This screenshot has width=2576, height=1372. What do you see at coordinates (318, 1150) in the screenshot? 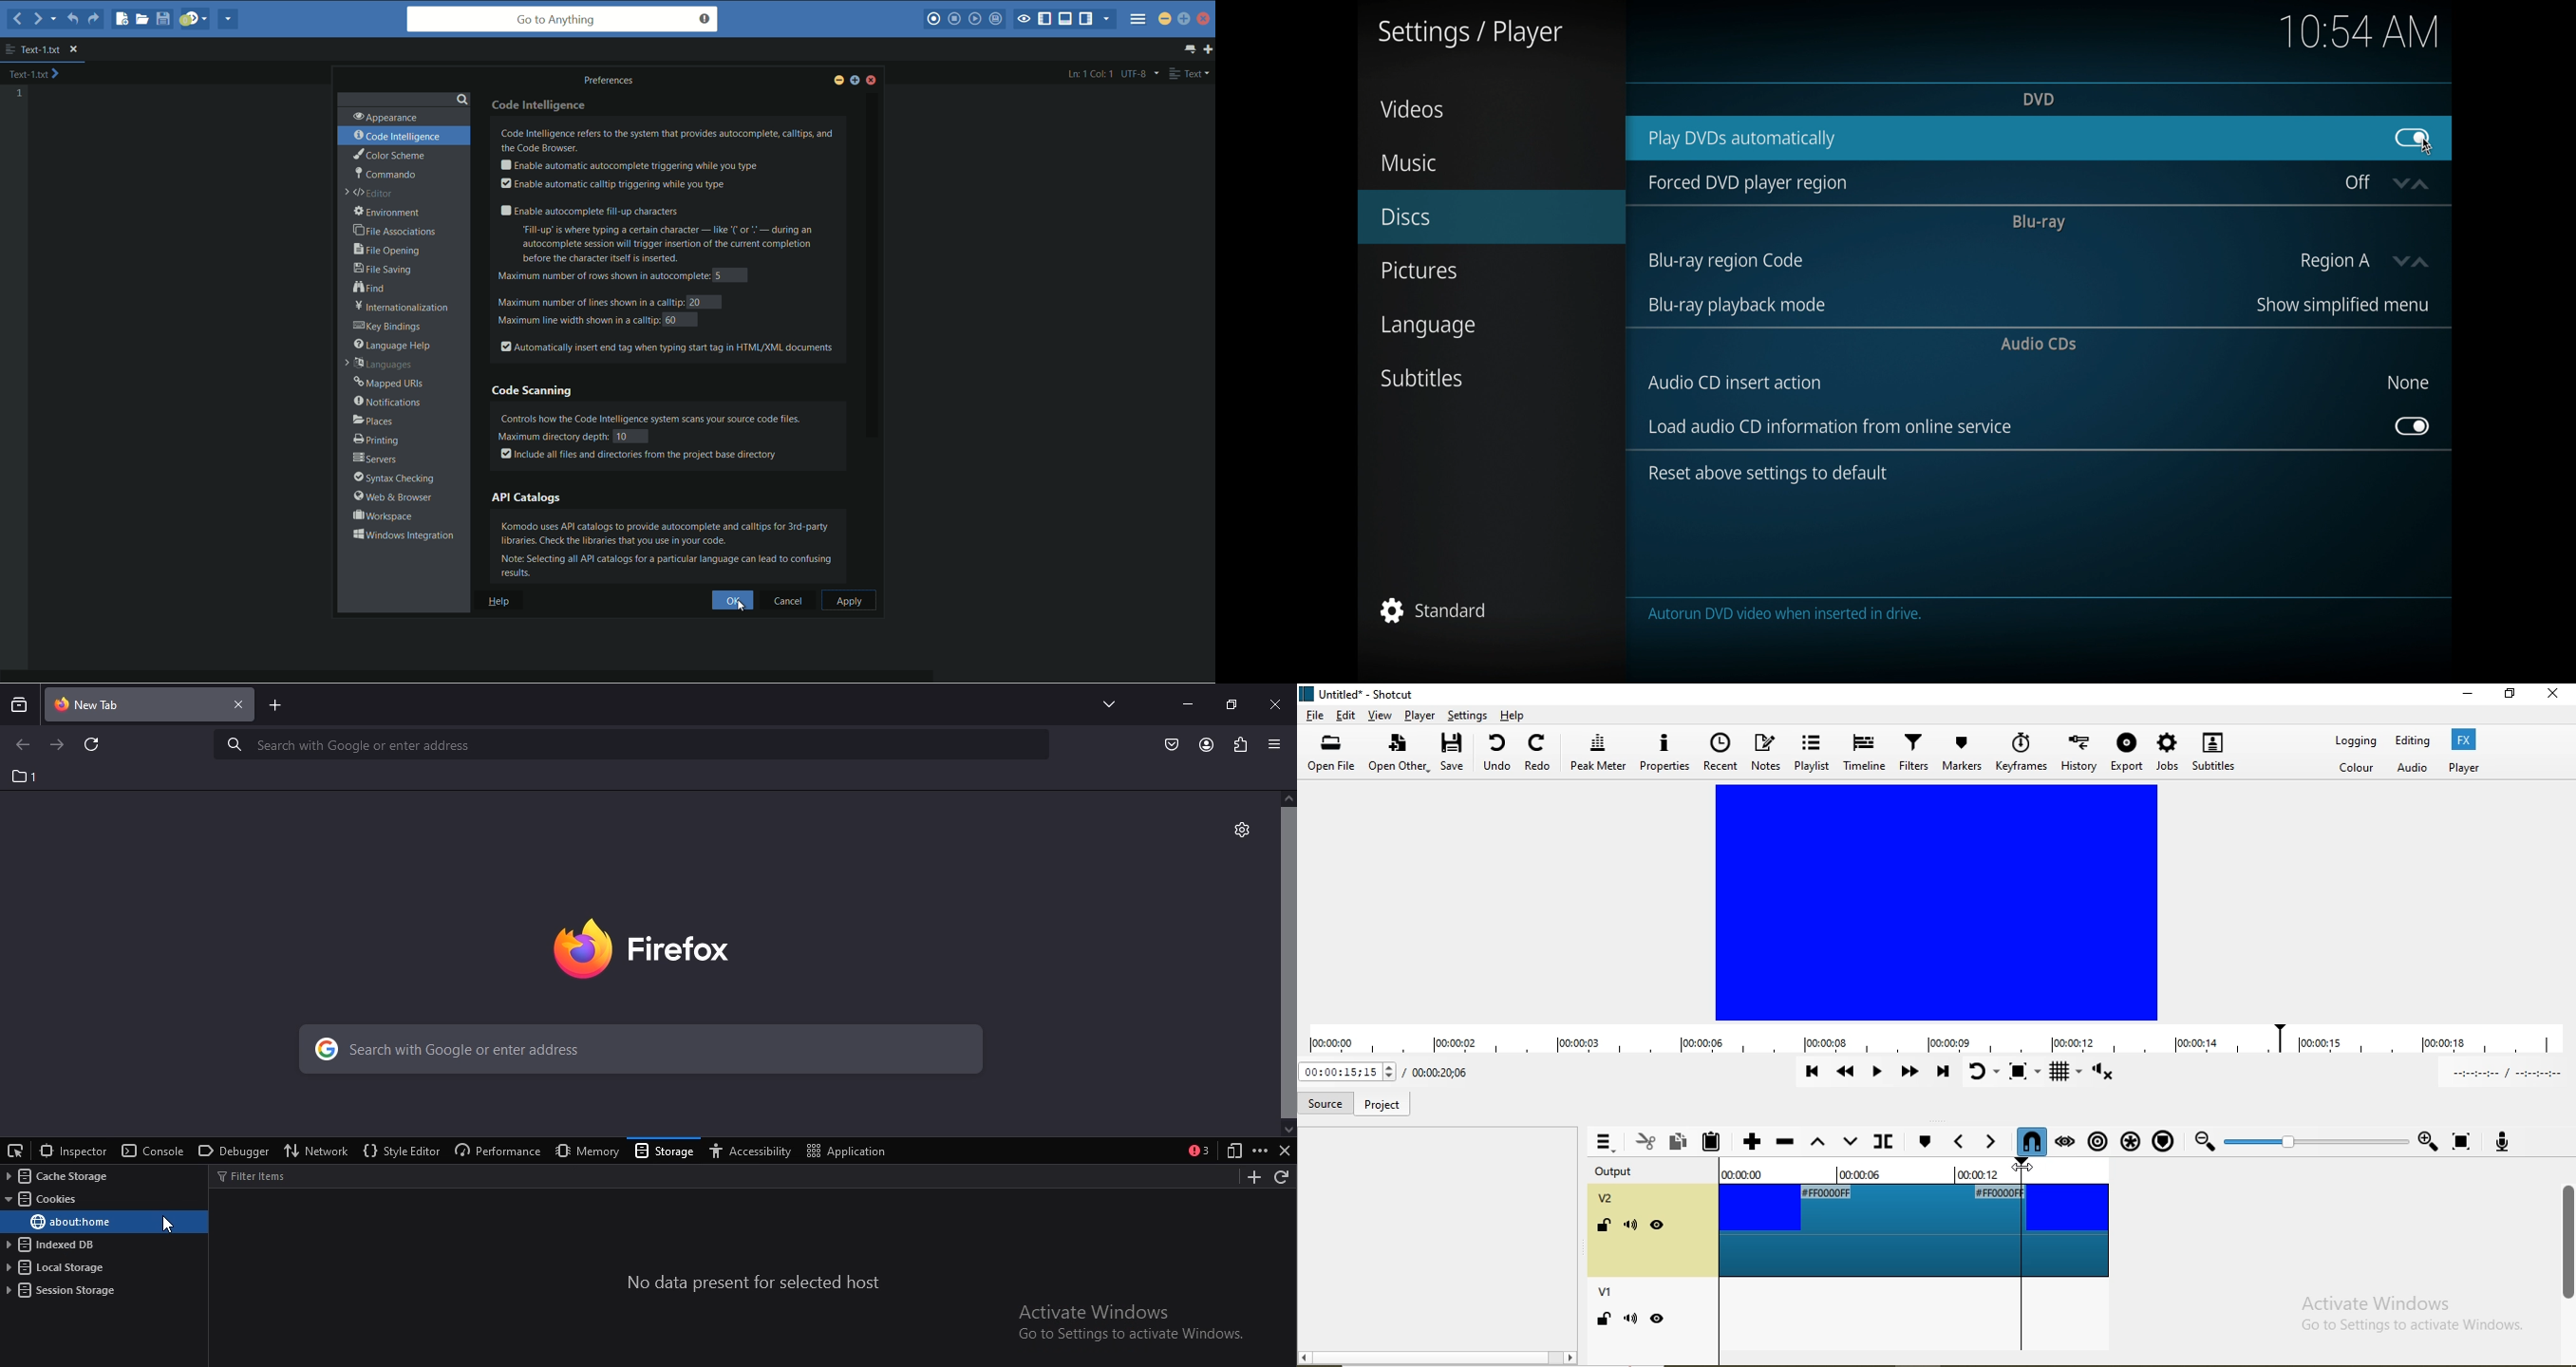
I see `network` at bounding box center [318, 1150].